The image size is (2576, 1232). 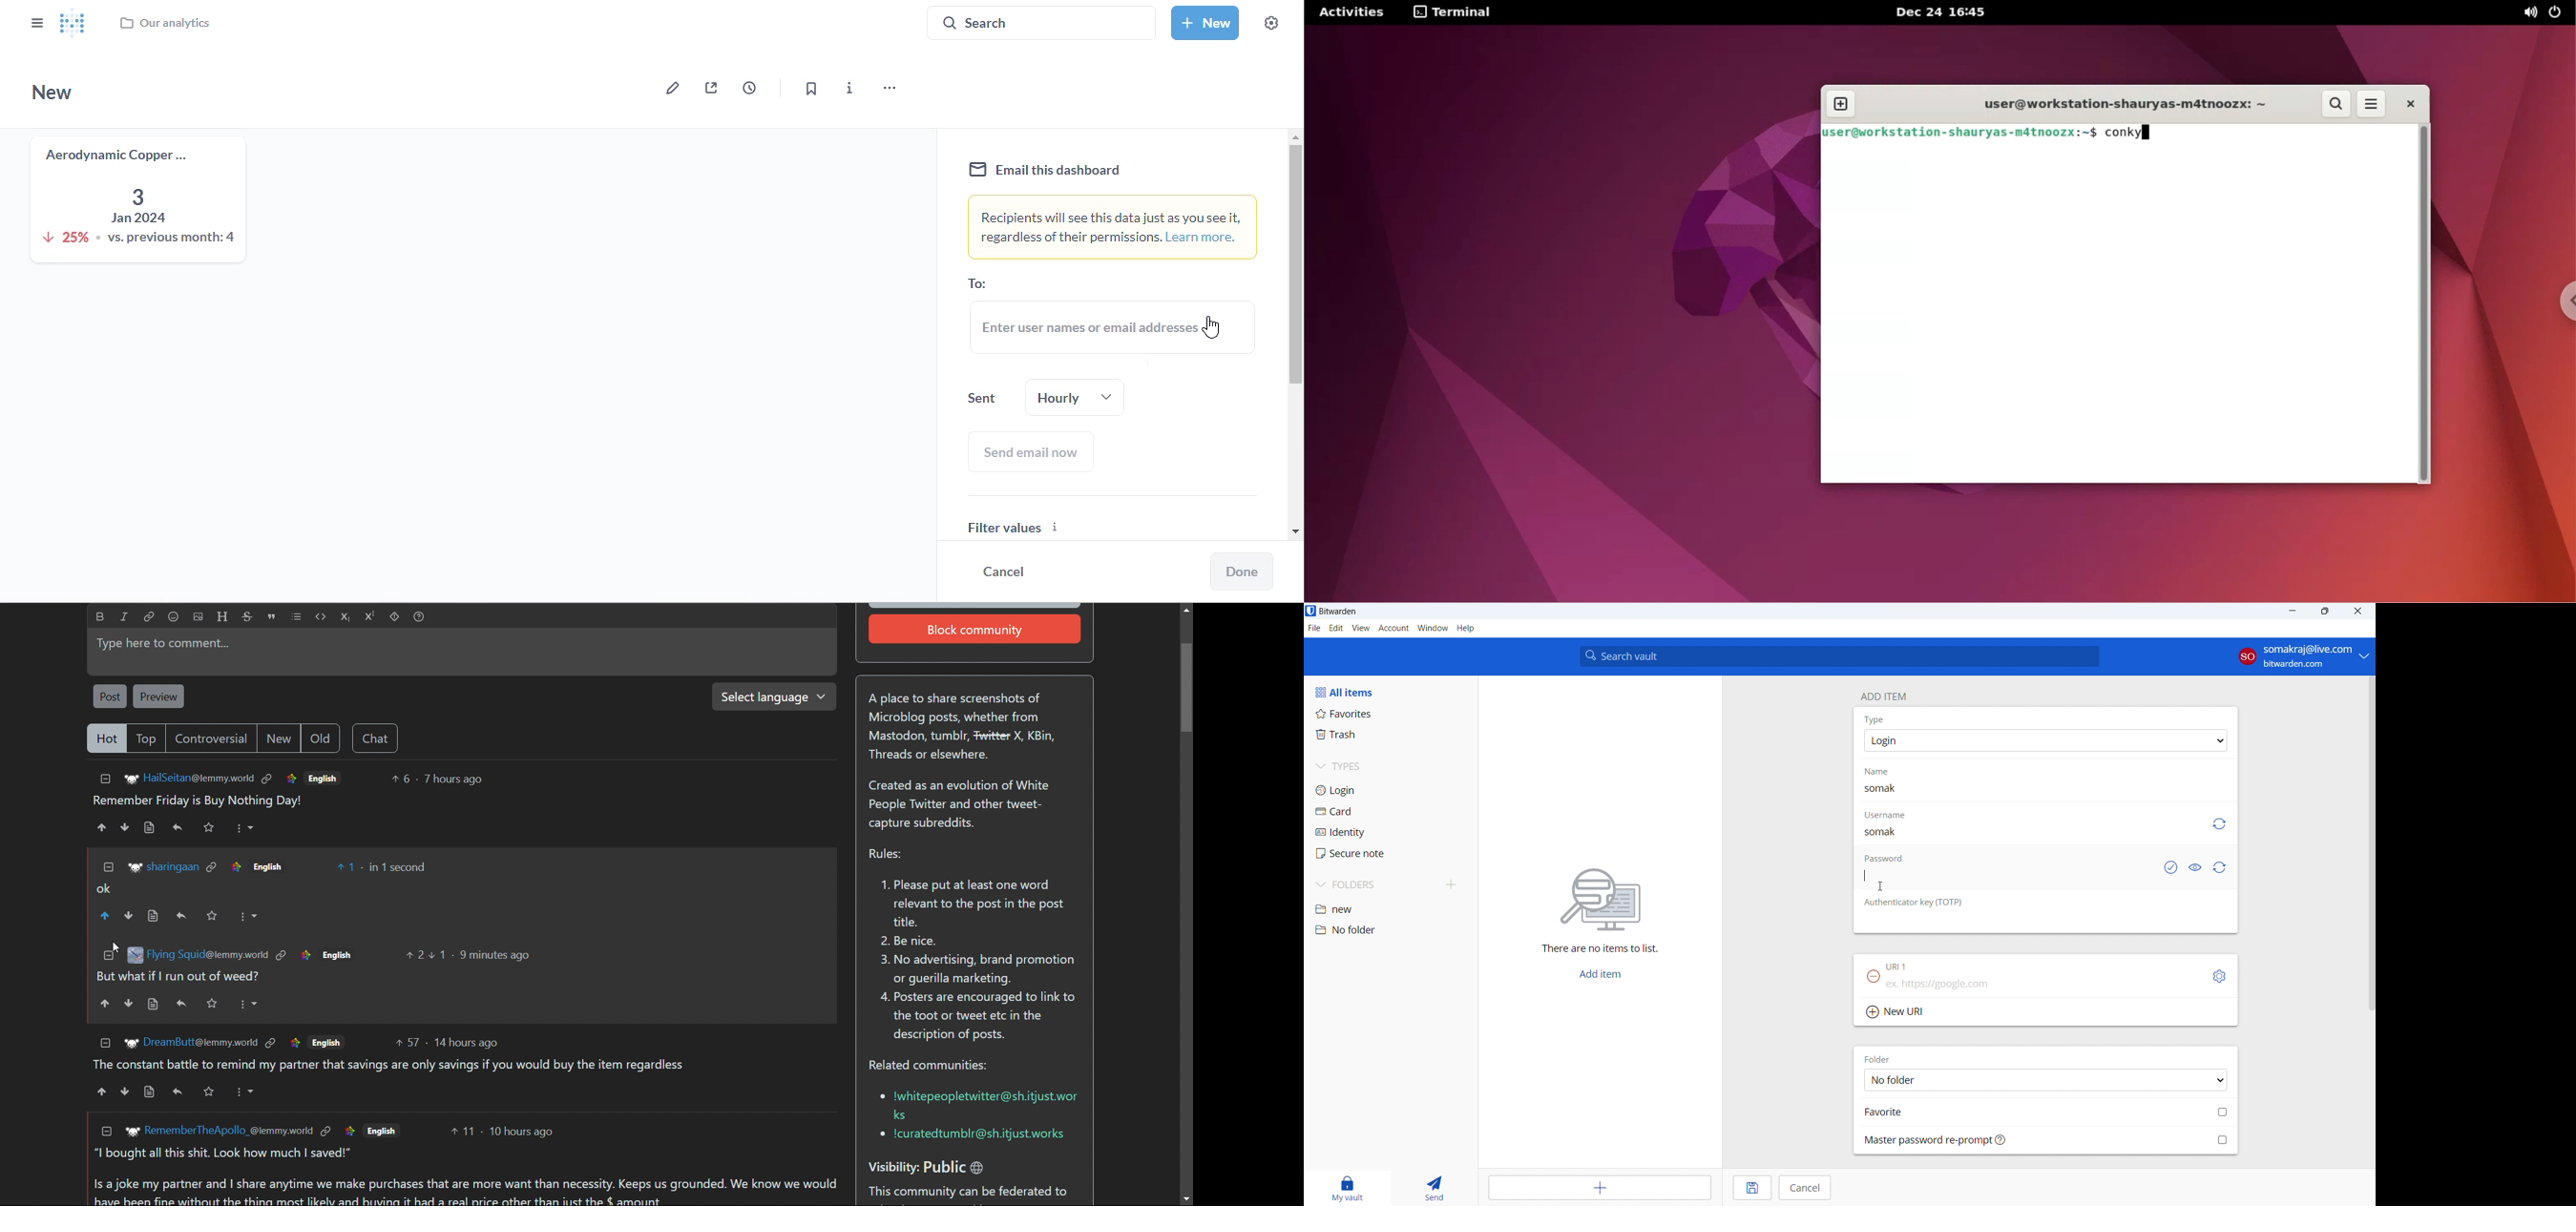 I want to click on add item, so click(x=1602, y=1188).